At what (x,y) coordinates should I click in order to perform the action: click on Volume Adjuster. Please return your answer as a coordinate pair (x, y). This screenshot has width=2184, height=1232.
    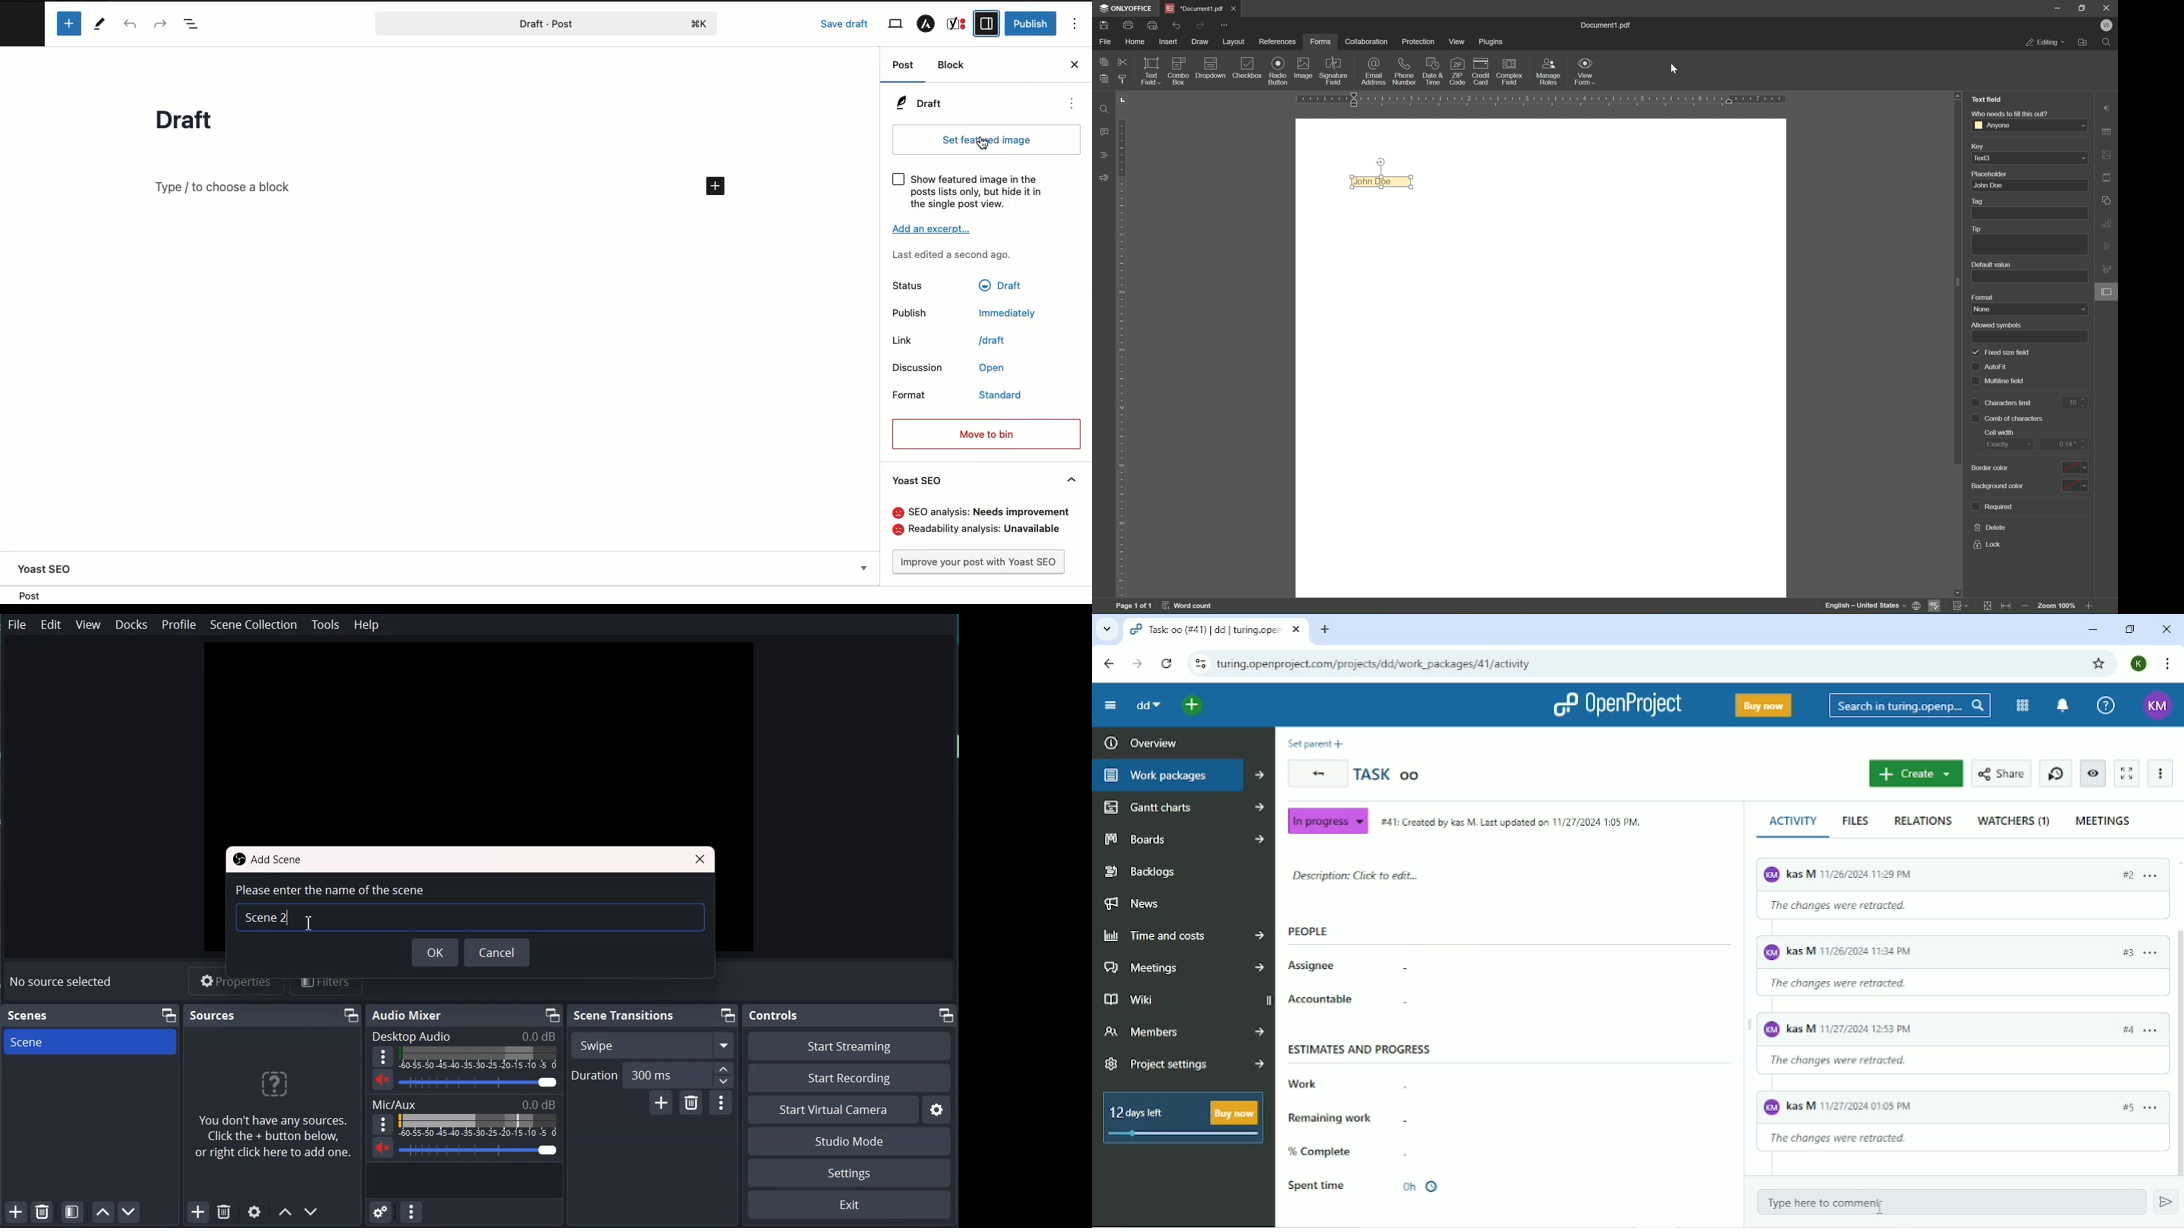
    Looking at the image, I should click on (481, 1150).